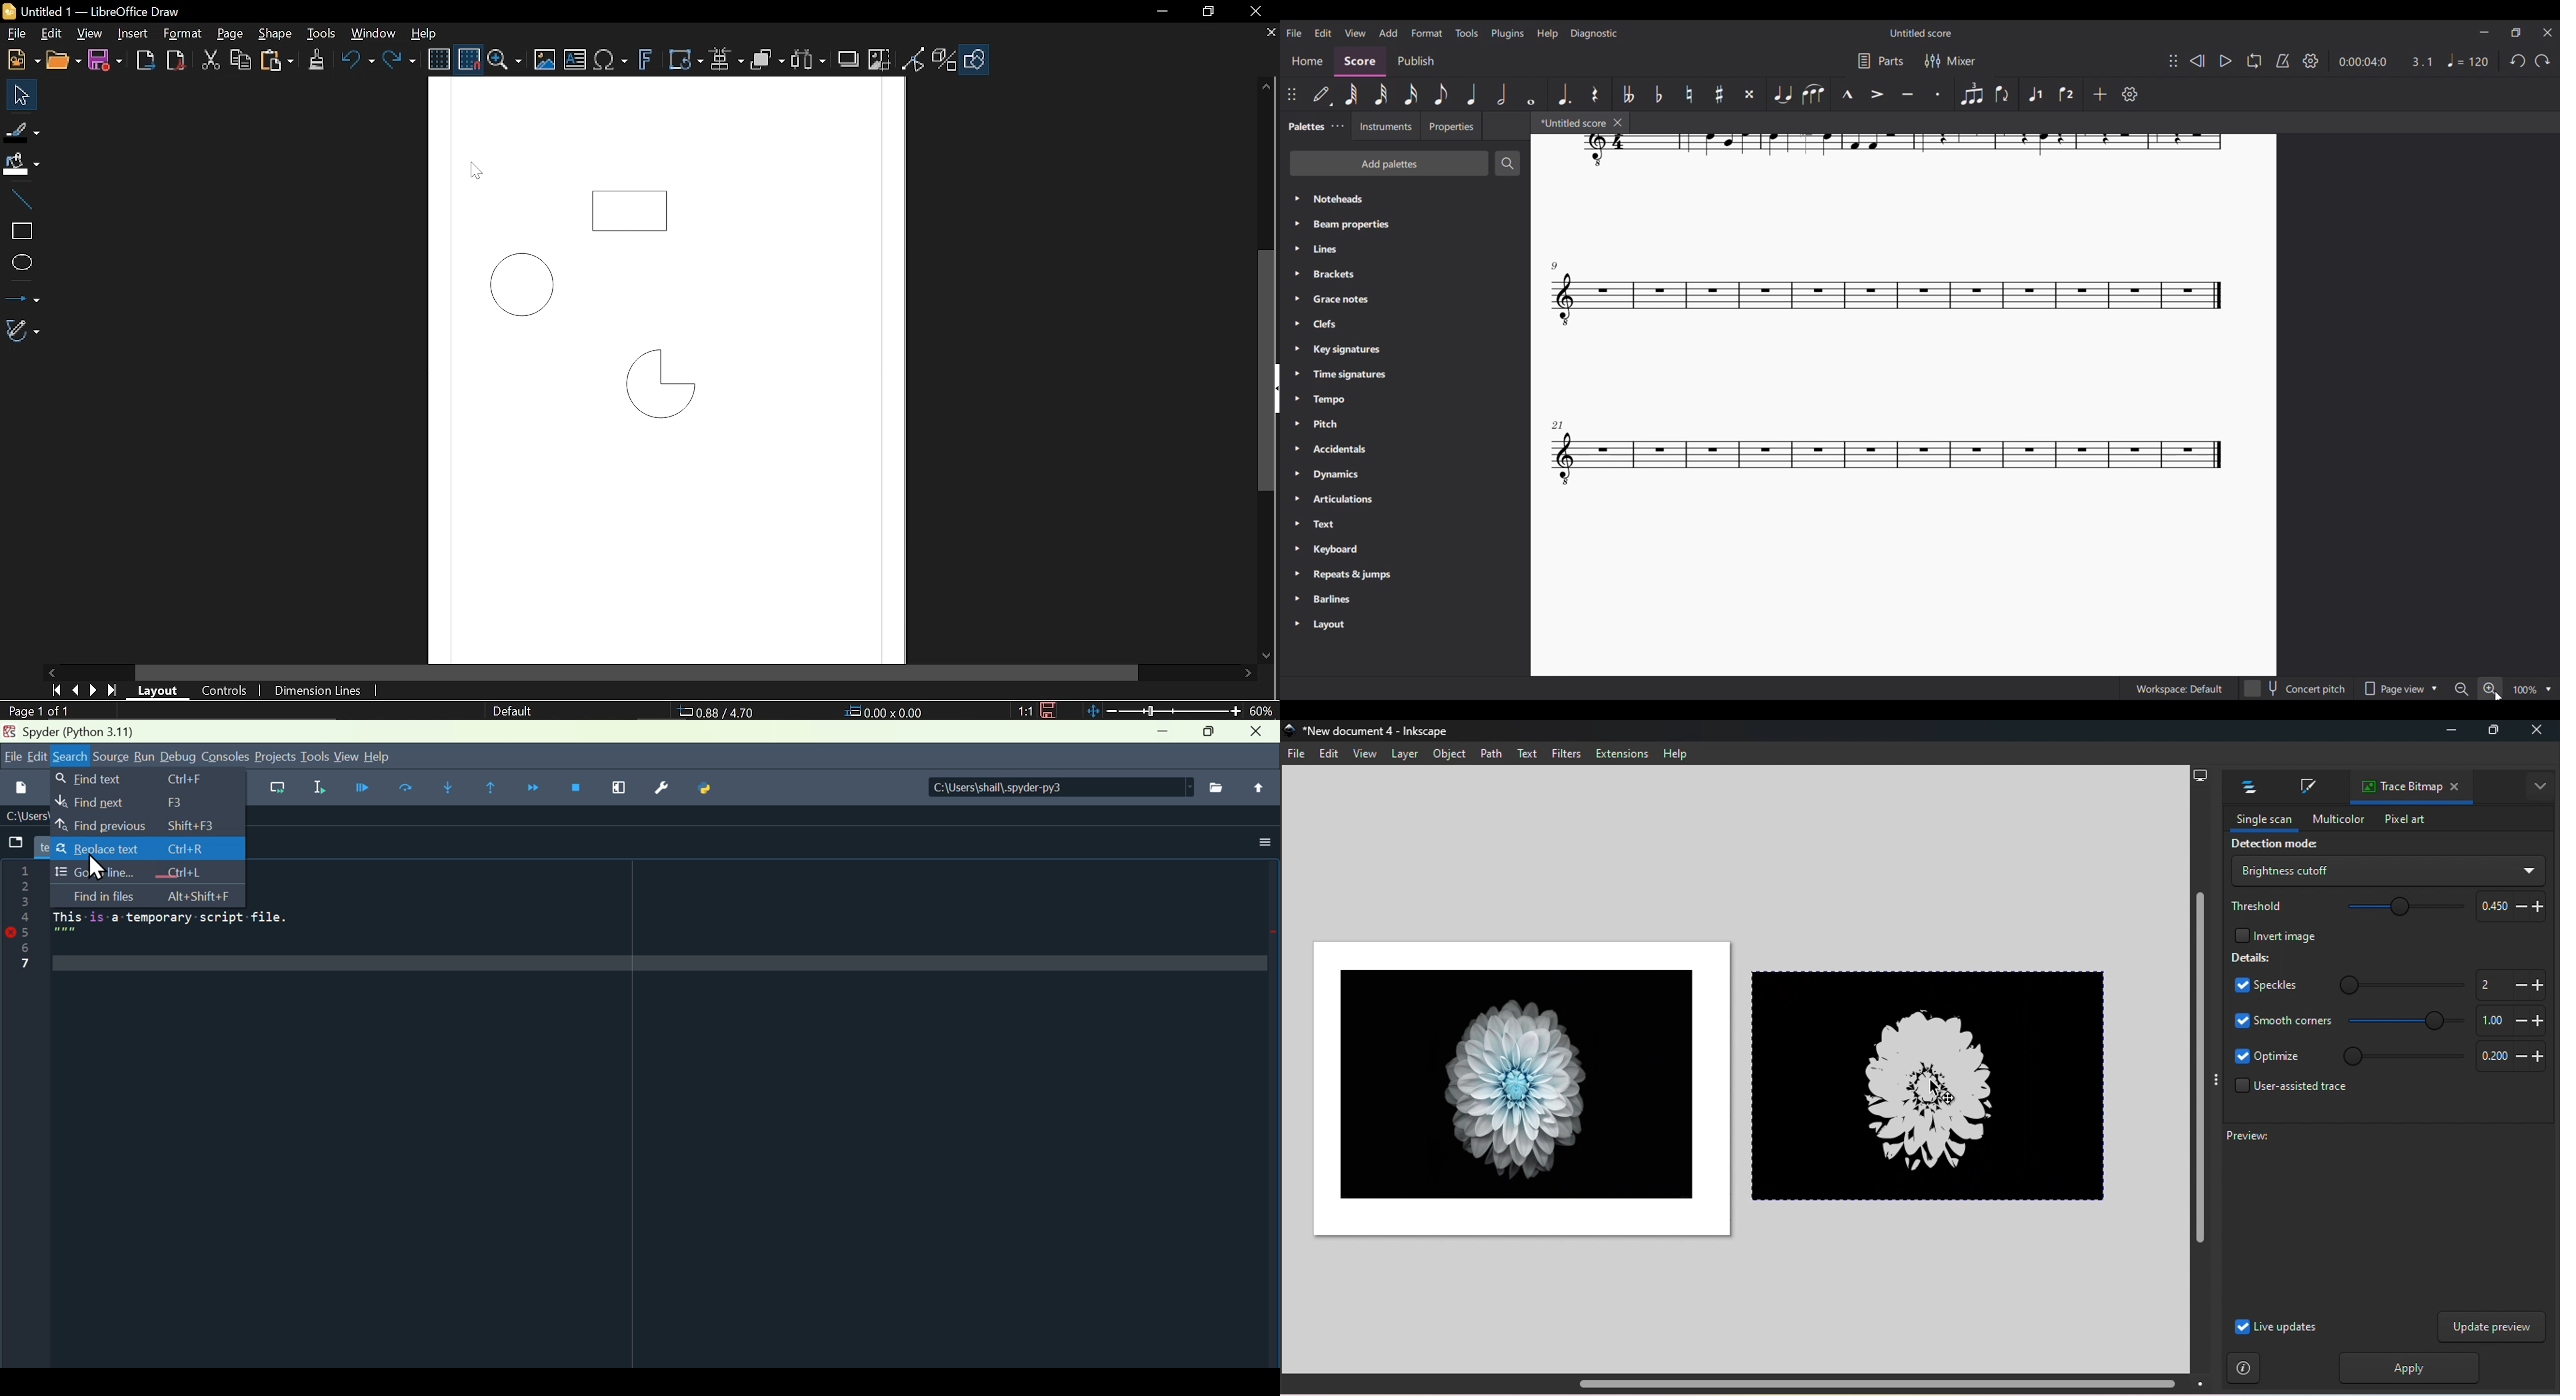 The width and height of the screenshot is (2576, 1400). What do you see at coordinates (346, 757) in the screenshot?
I see `View` at bounding box center [346, 757].